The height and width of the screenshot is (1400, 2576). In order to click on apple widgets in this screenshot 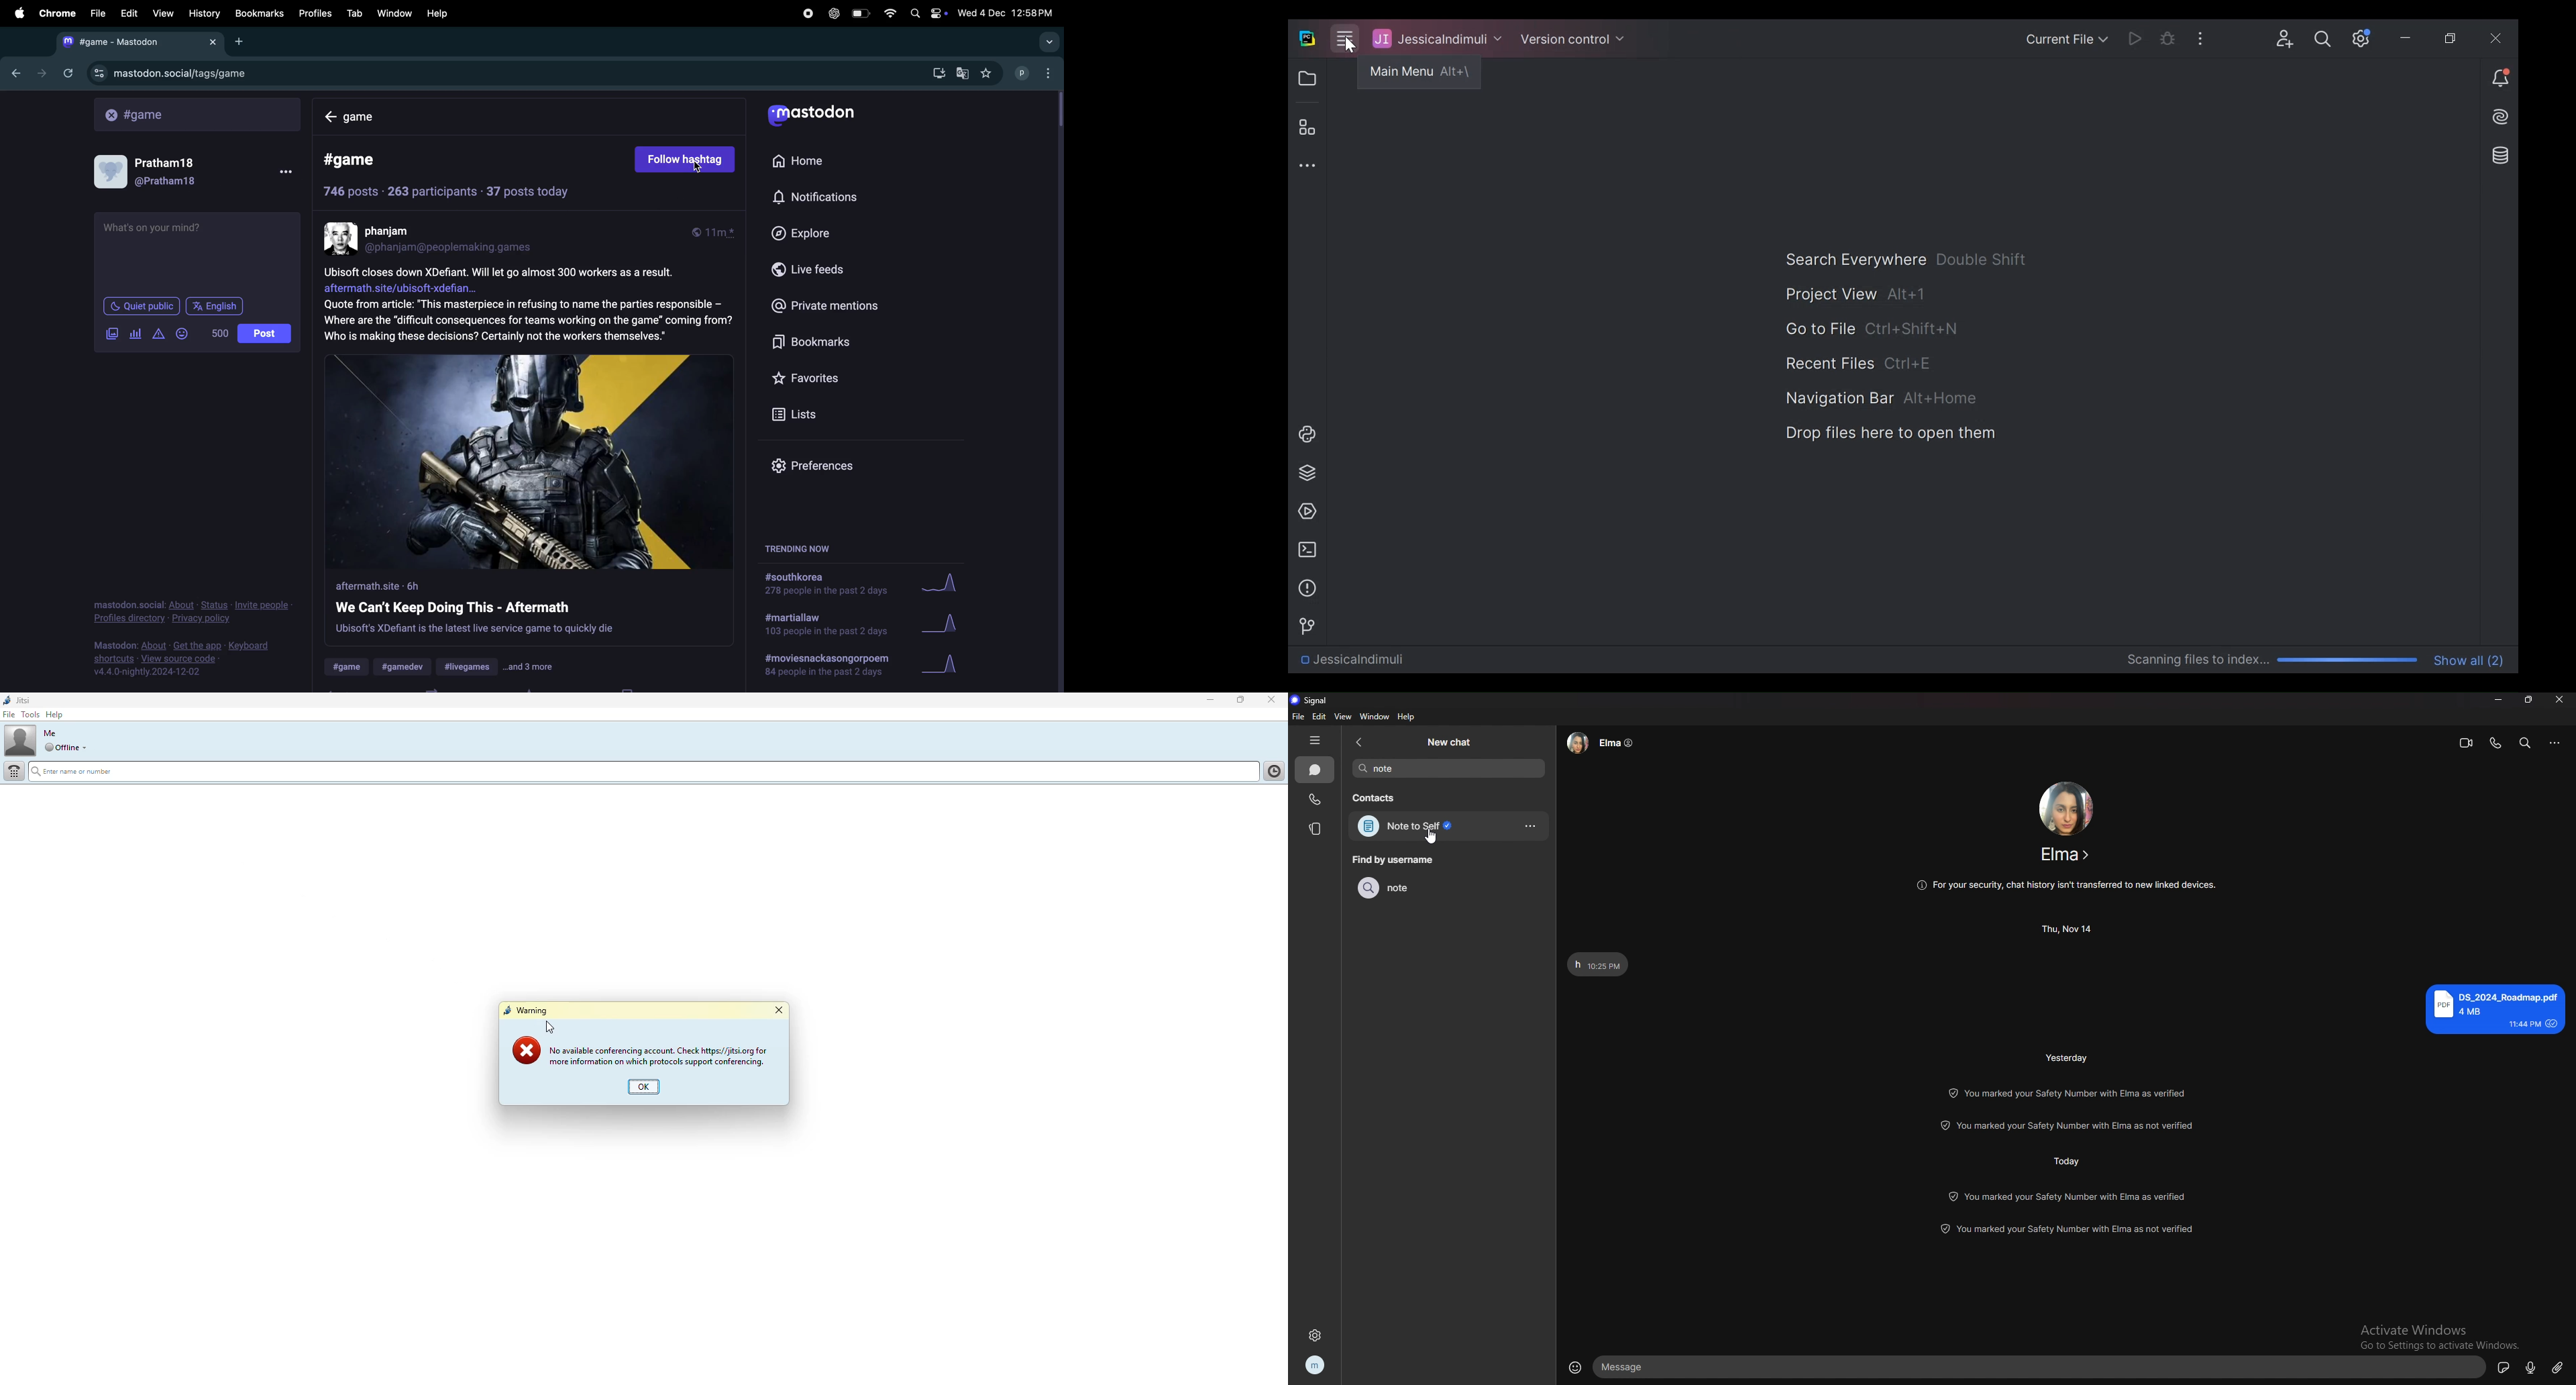, I will do `click(926, 12)`.